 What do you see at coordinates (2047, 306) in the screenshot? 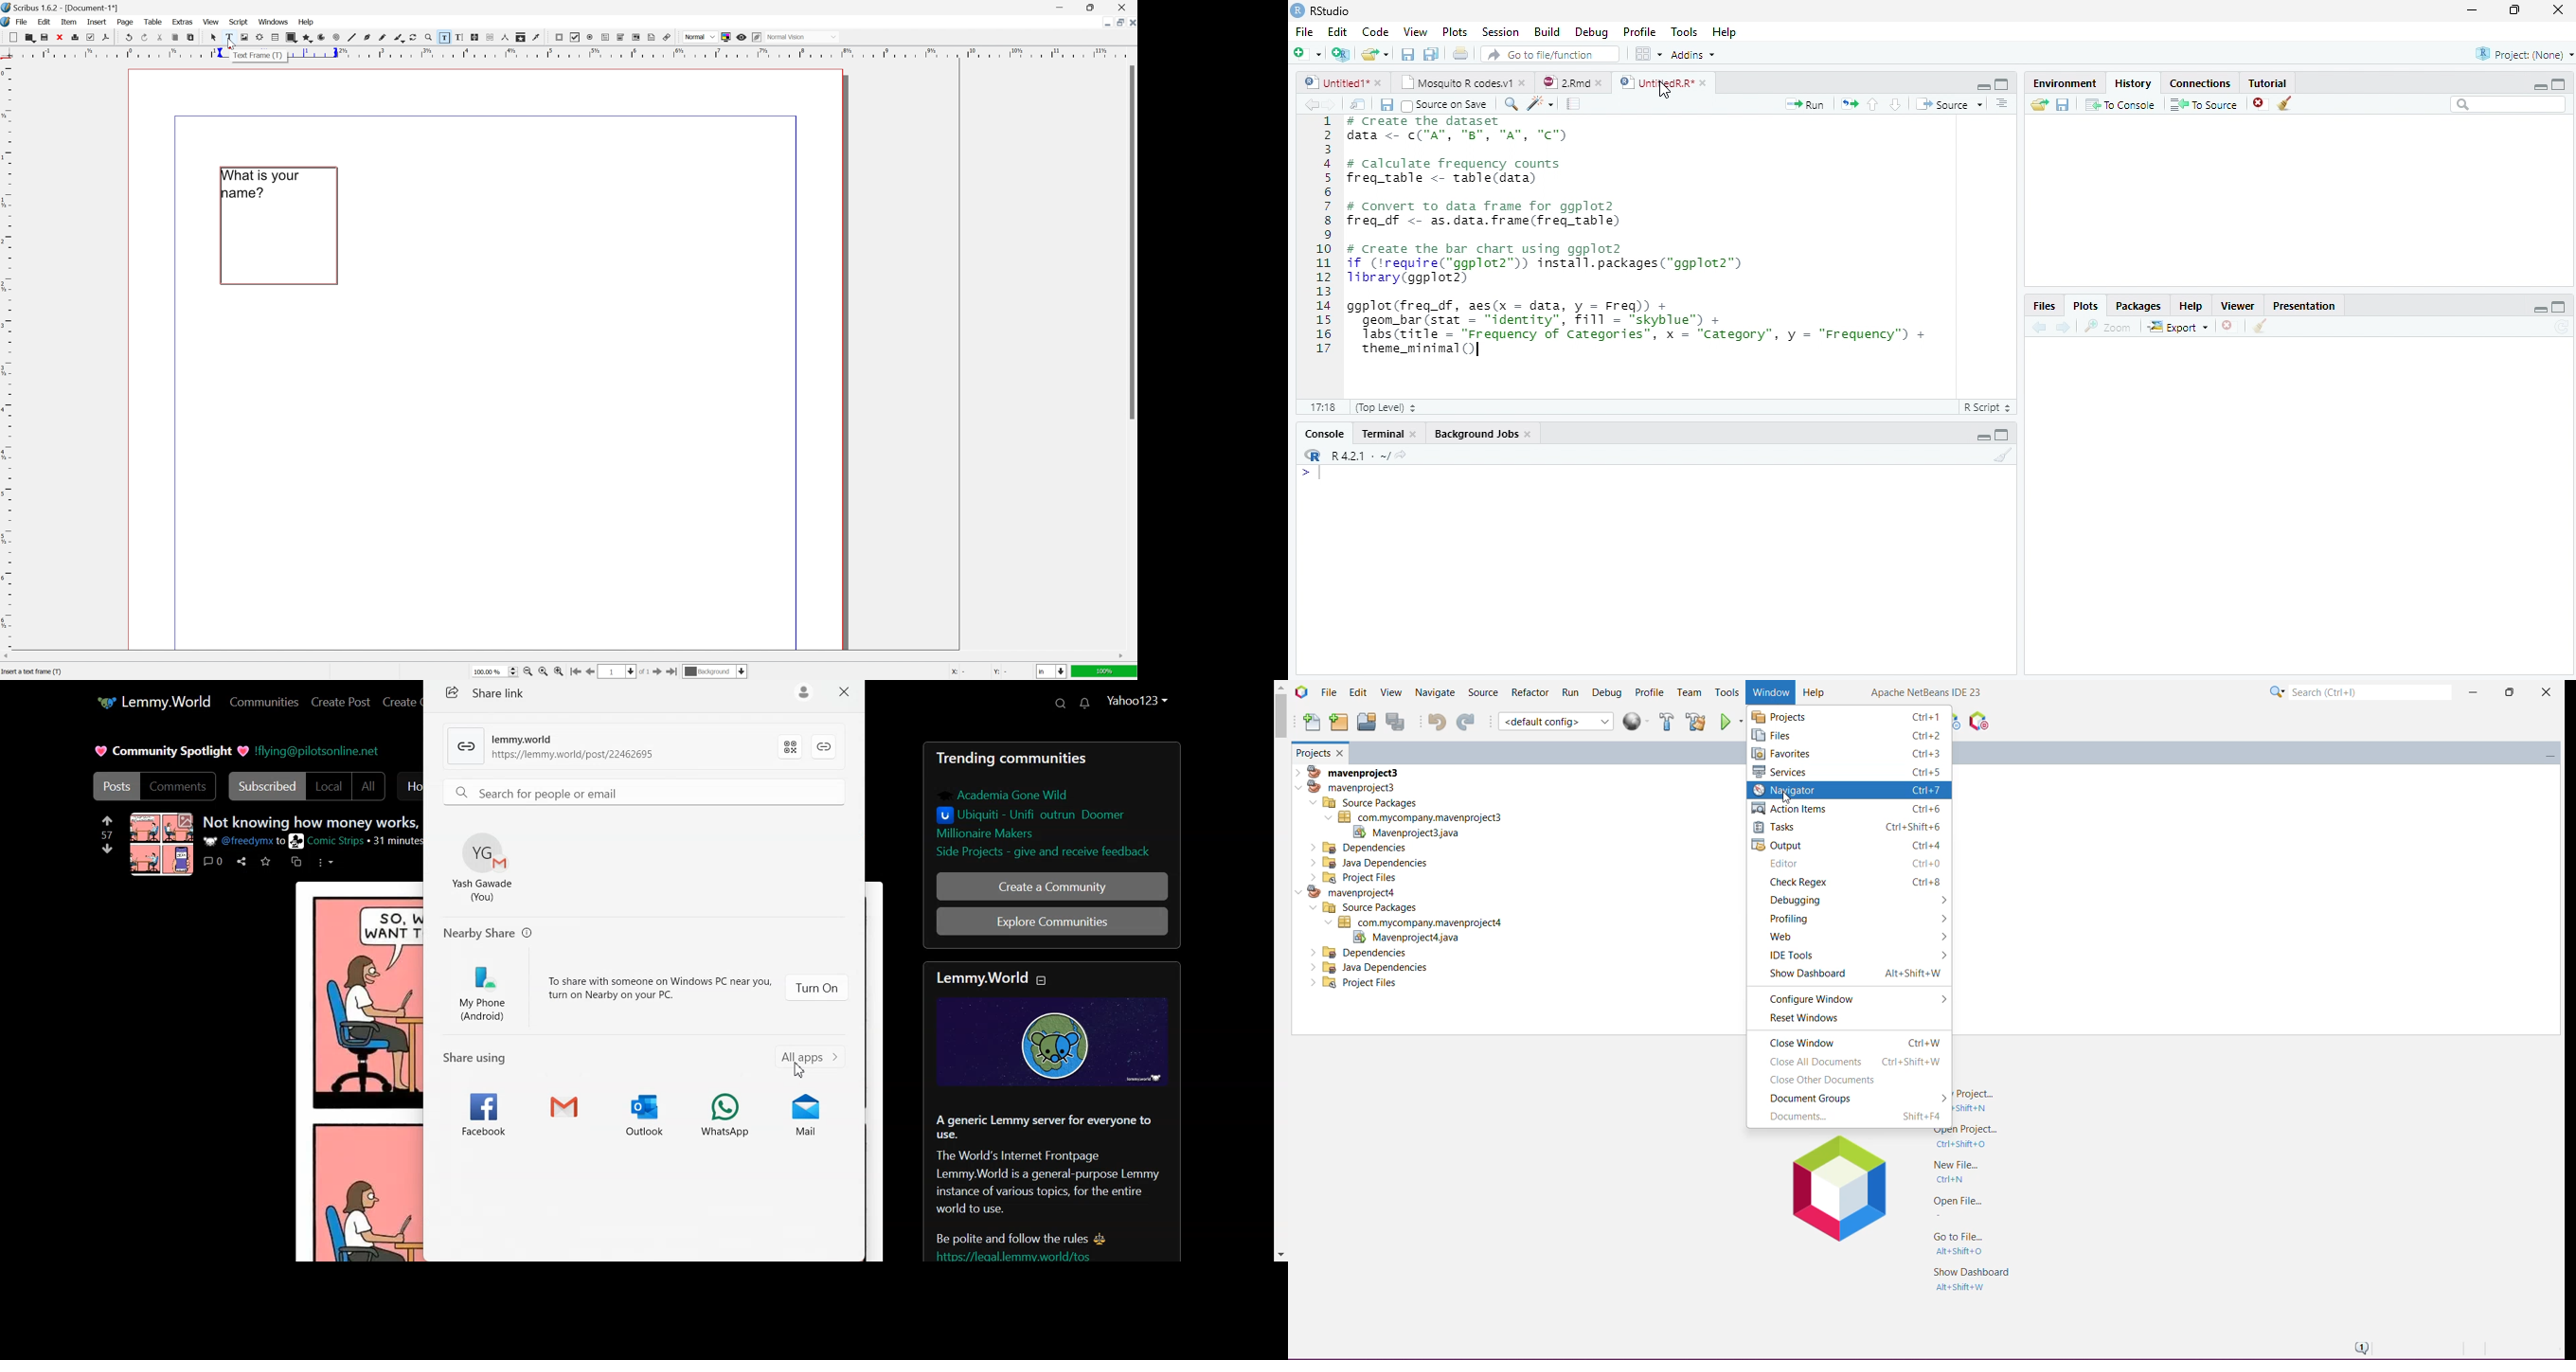
I see `Files` at bounding box center [2047, 306].